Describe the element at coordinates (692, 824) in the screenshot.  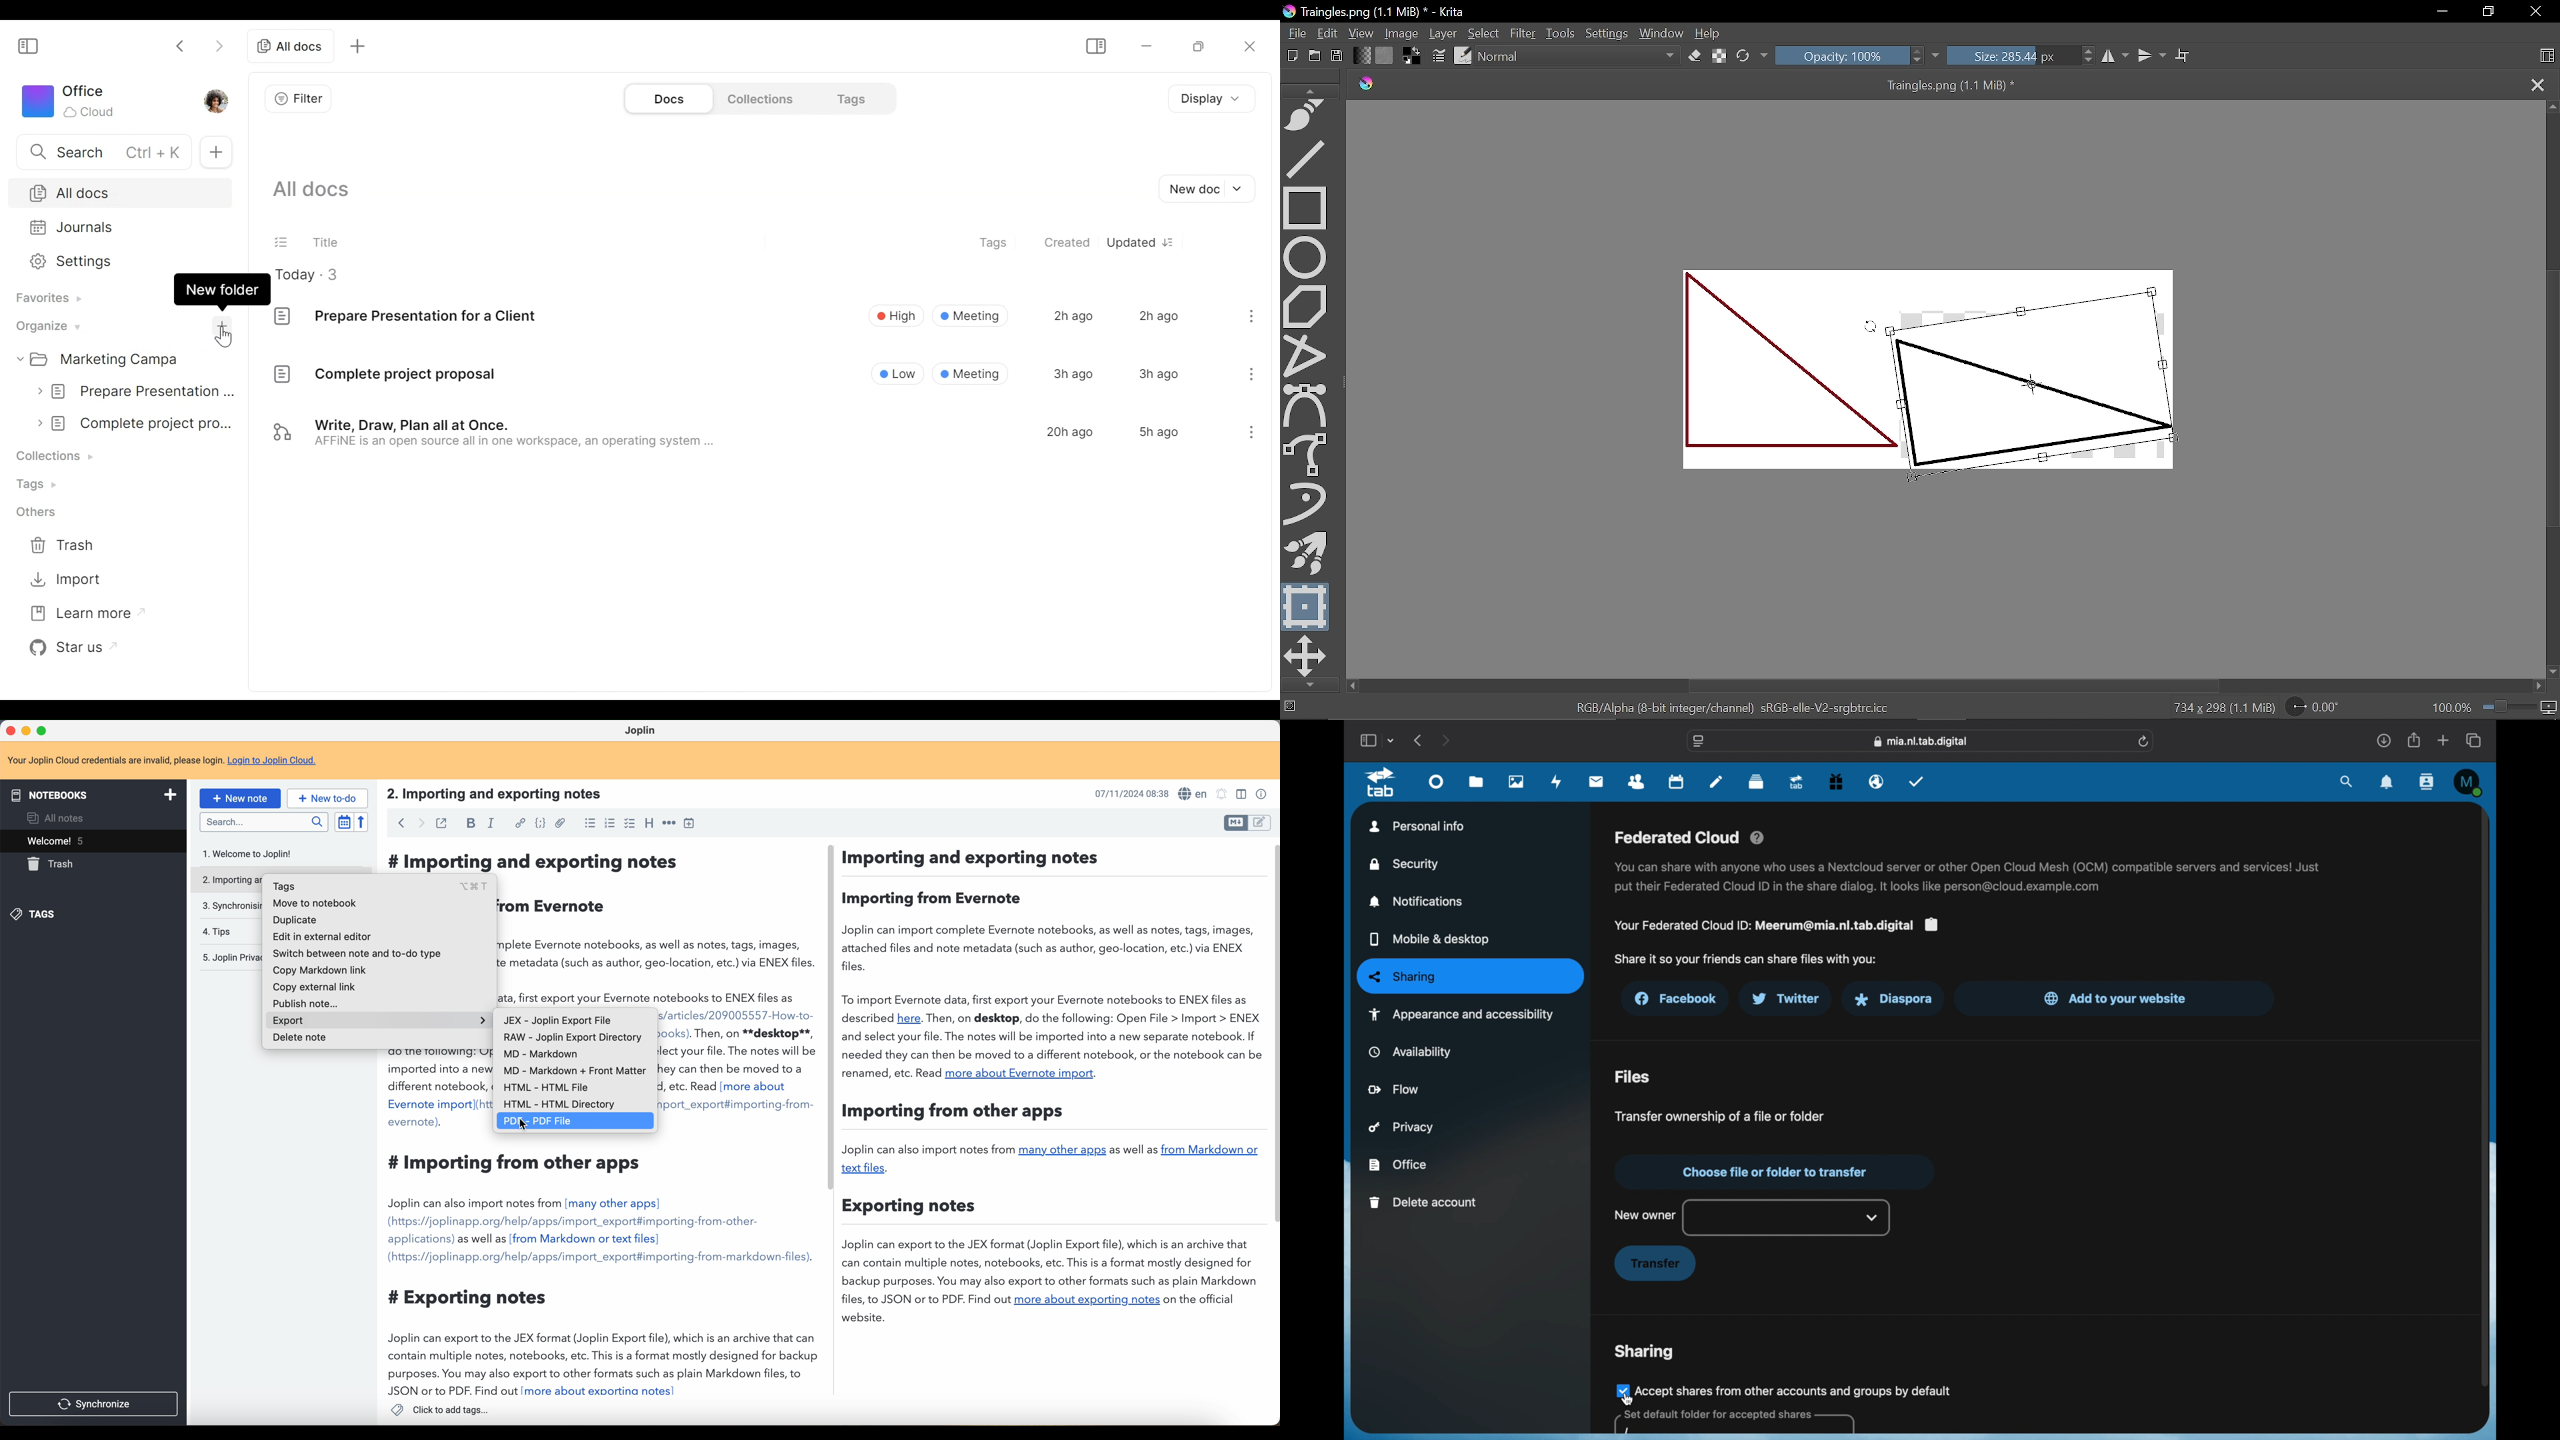
I see `insert time` at that location.